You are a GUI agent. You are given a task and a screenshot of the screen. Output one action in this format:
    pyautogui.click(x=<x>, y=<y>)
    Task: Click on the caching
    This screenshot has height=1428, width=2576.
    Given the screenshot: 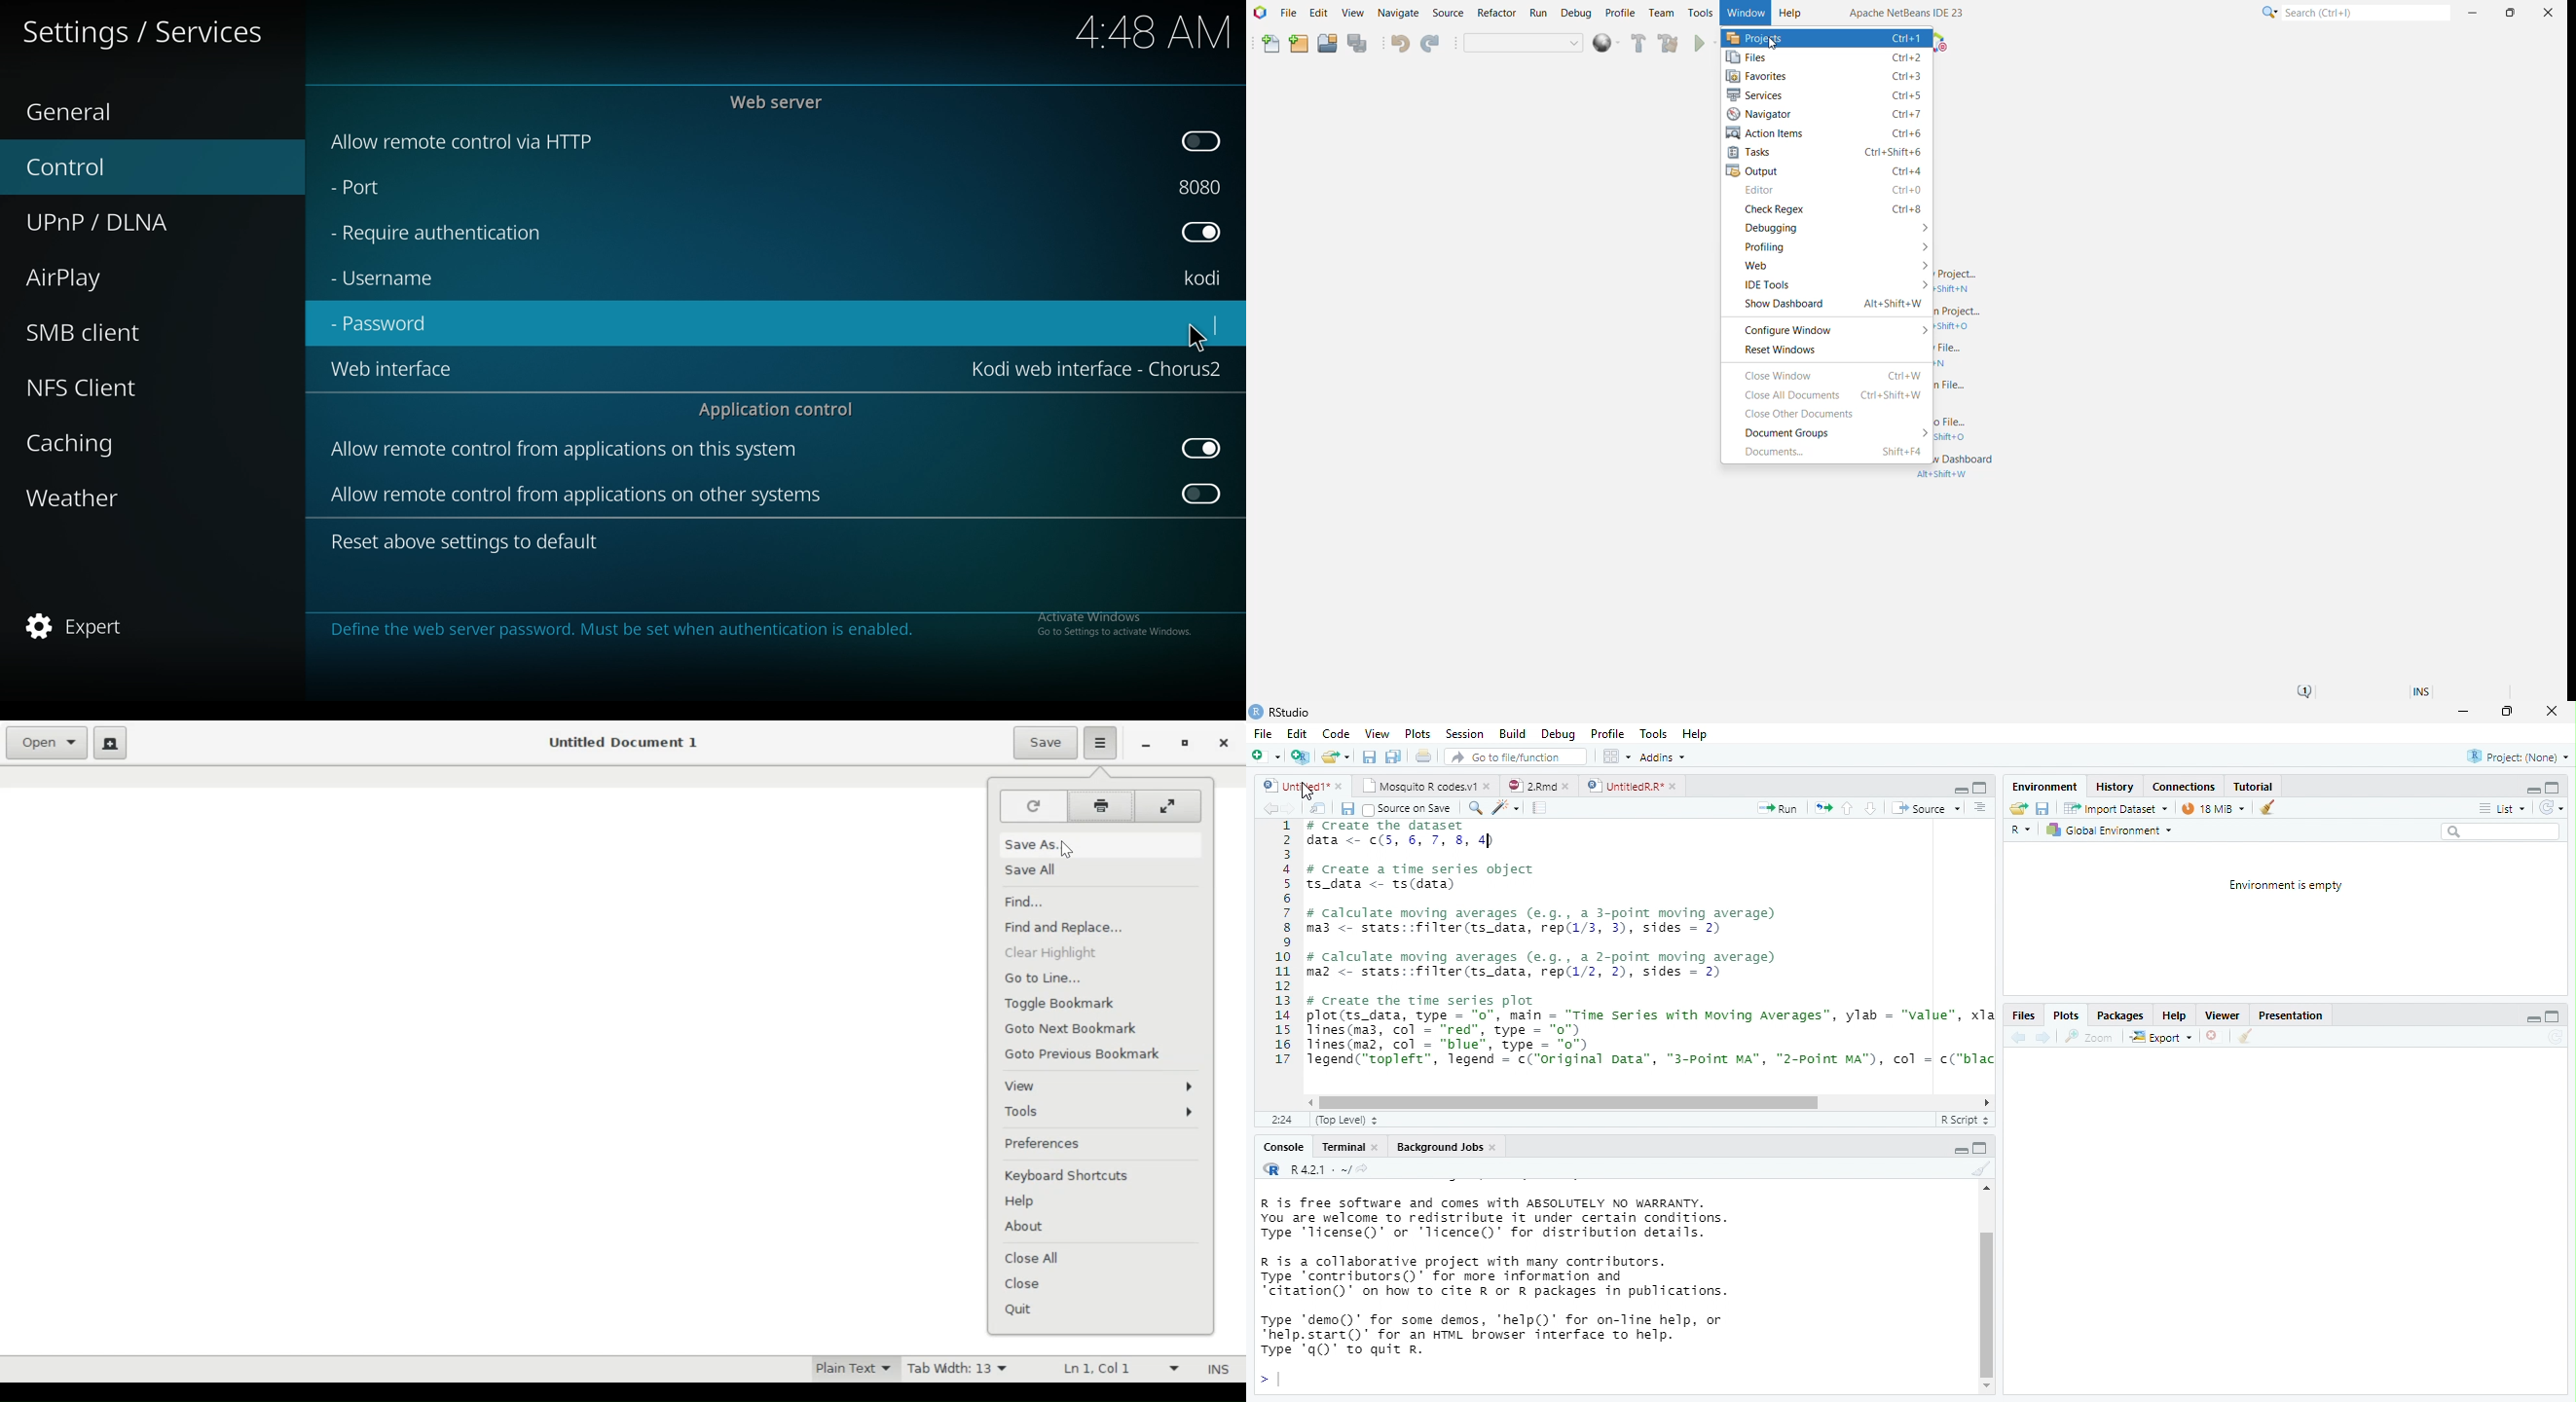 What is the action you would take?
    pyautogui.click(x=104, y=444)
    